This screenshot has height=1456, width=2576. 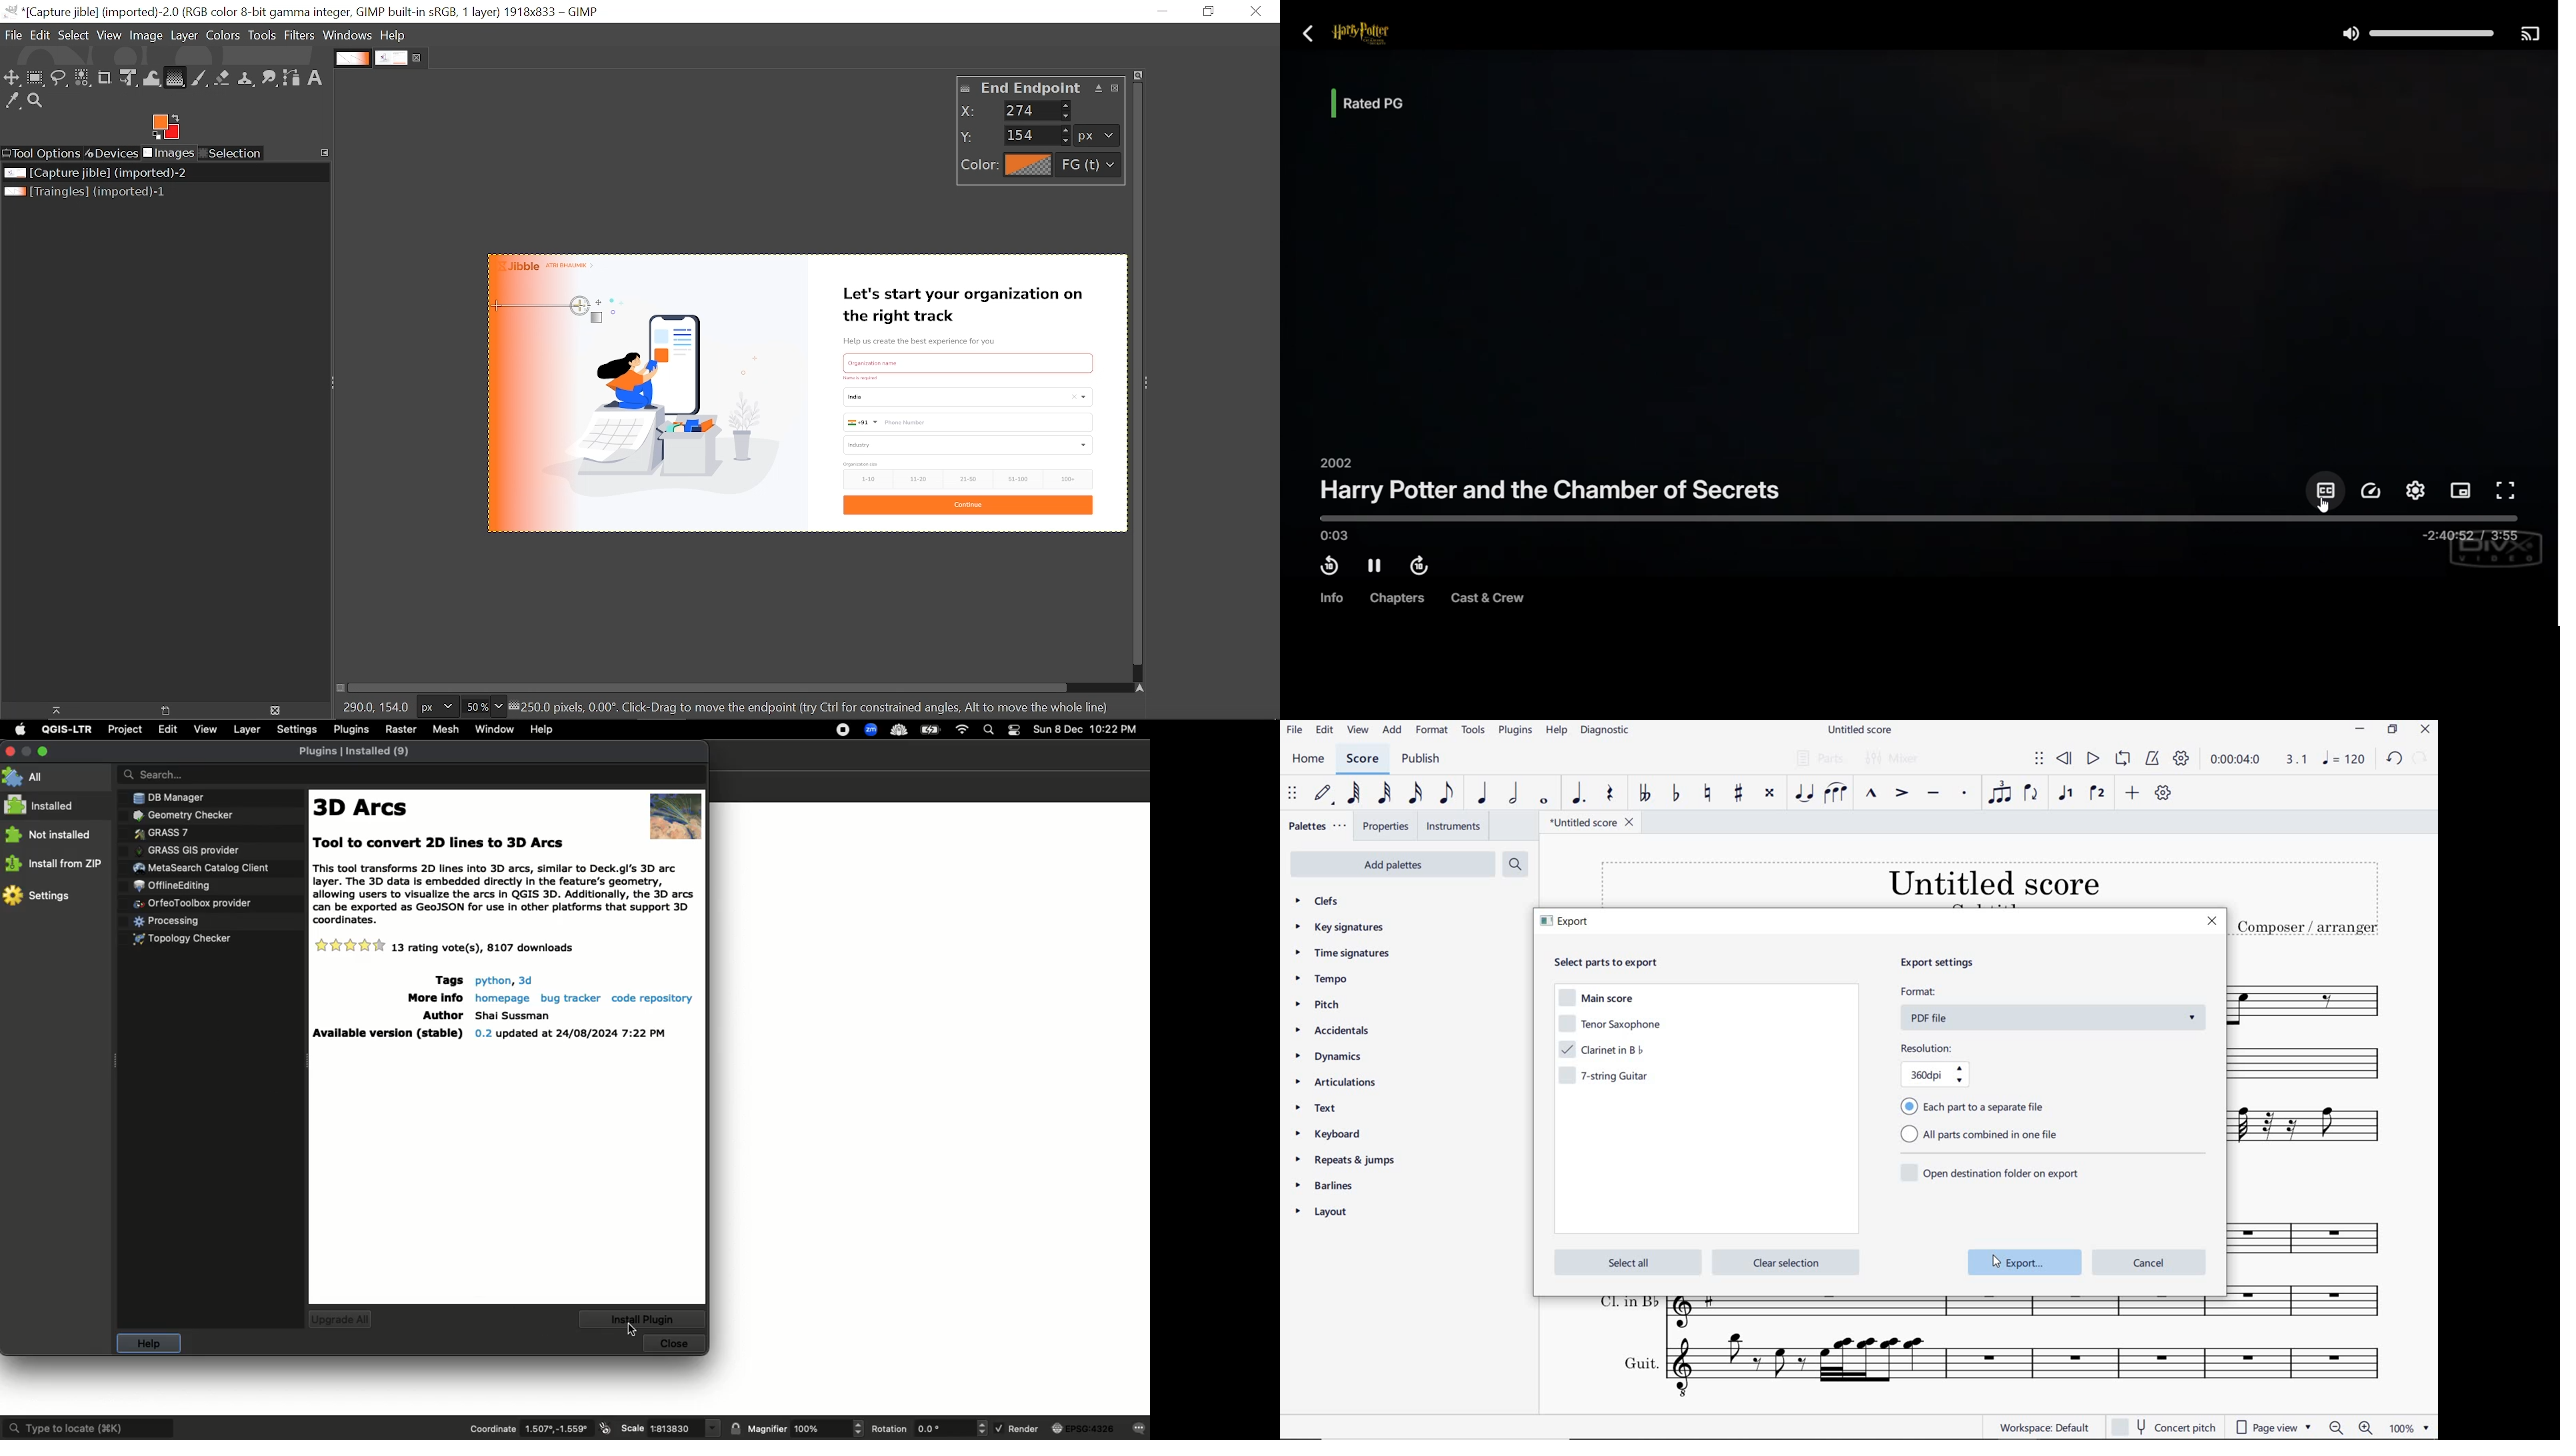 I want to click on SELECT TO MOVE, so click(x=2039, y=758).